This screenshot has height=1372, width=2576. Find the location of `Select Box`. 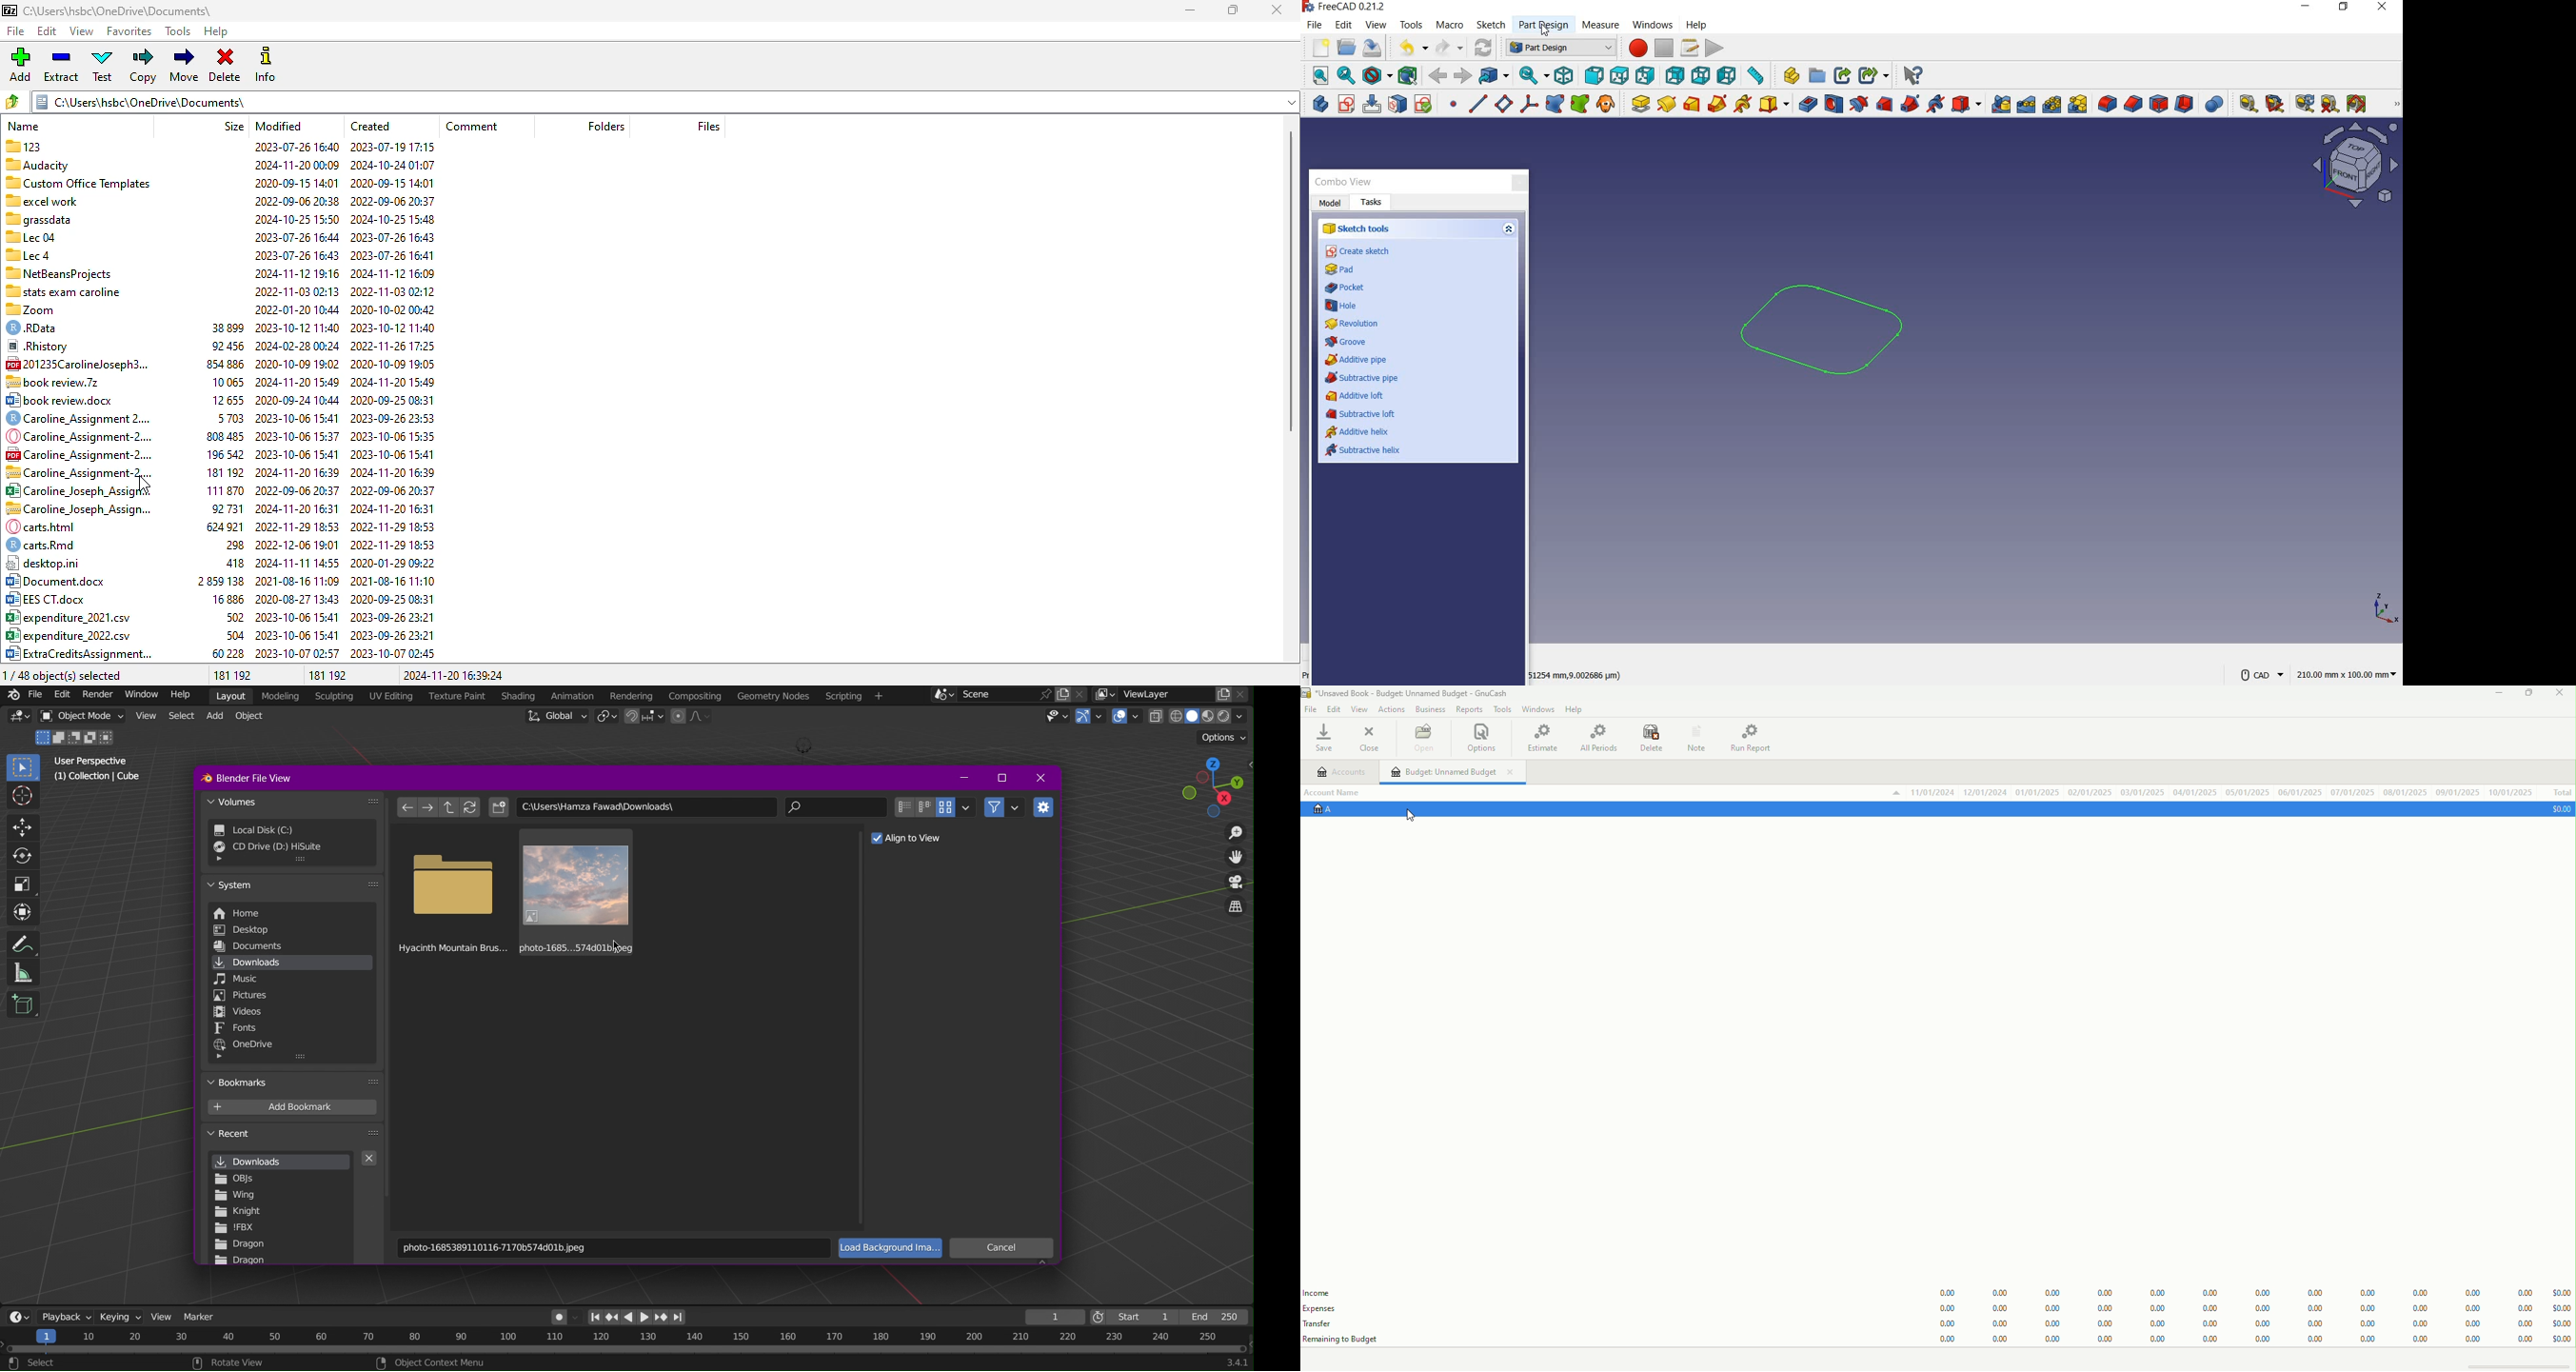

Select Box is located at coordinates (21, 768).